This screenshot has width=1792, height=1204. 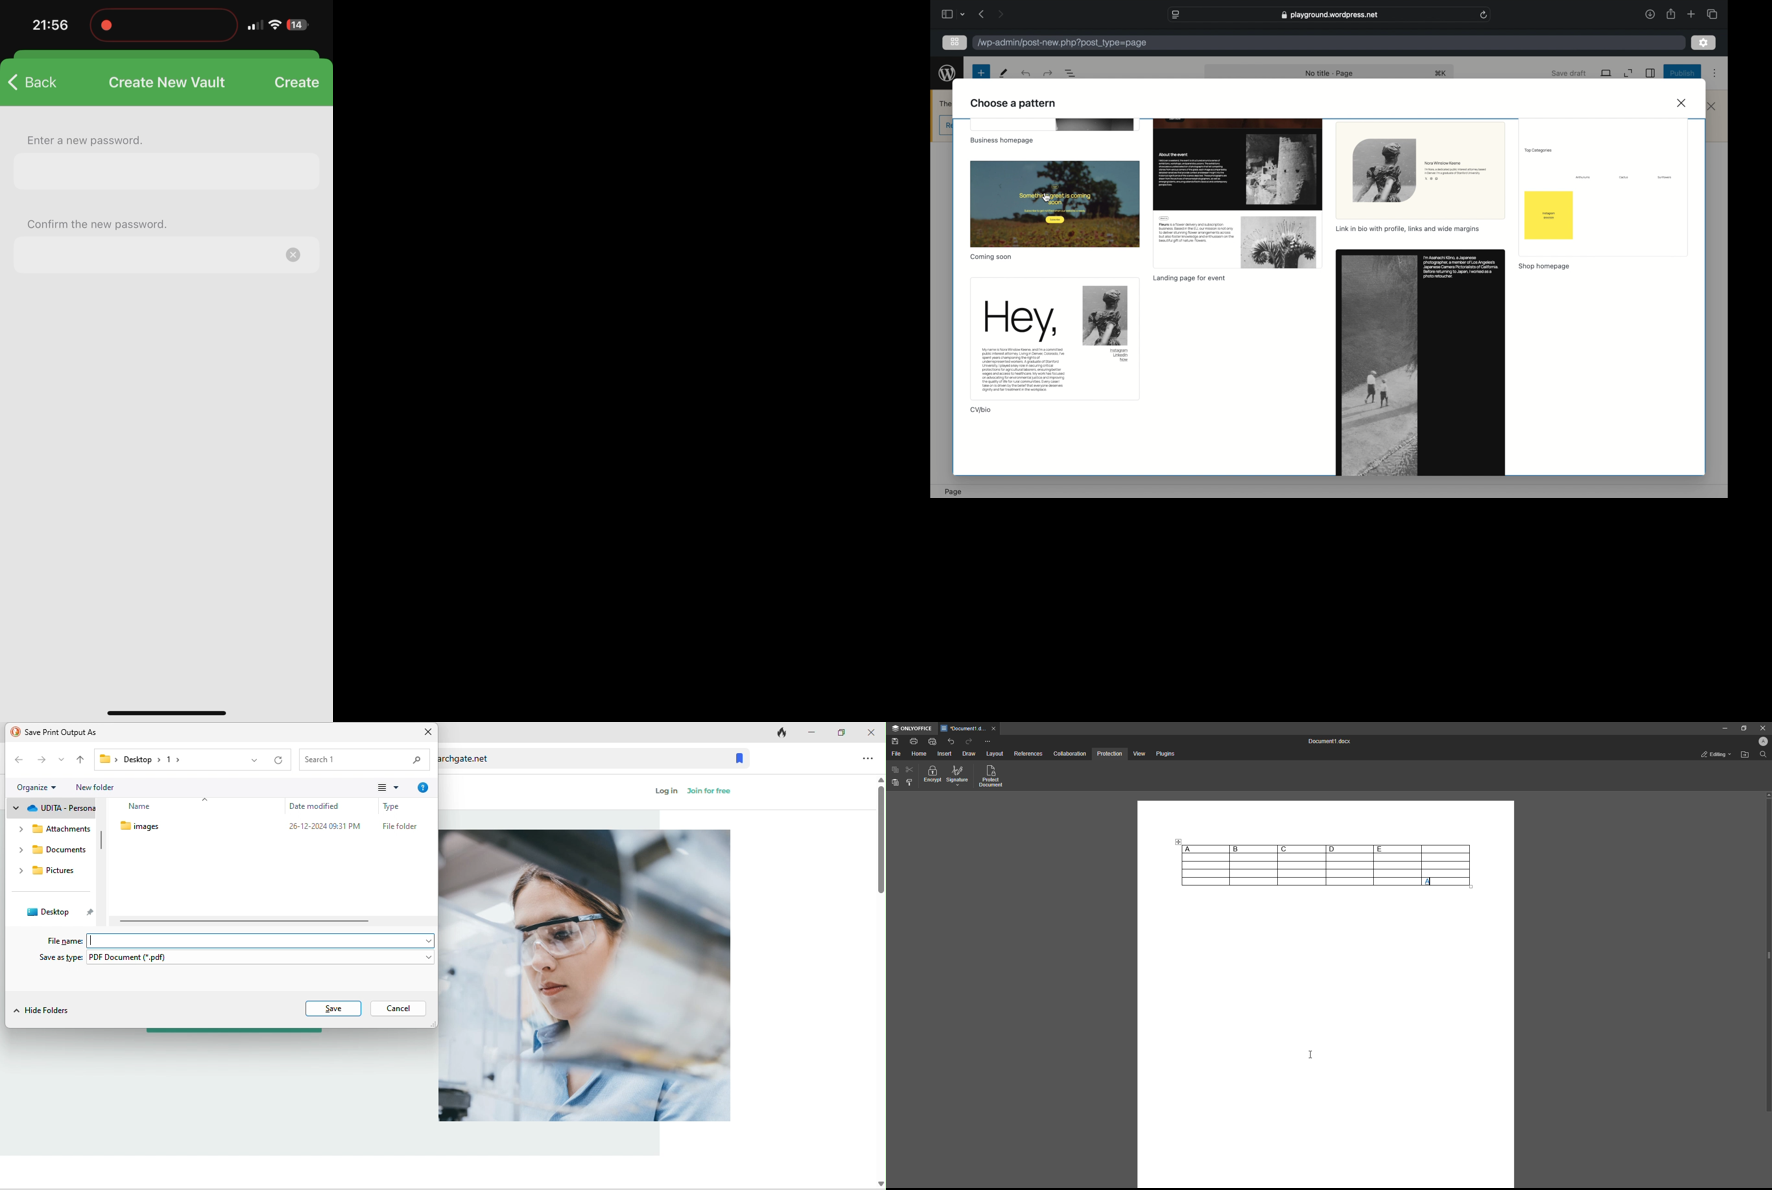 I want to click on more options, so click(x=1714, y=73).